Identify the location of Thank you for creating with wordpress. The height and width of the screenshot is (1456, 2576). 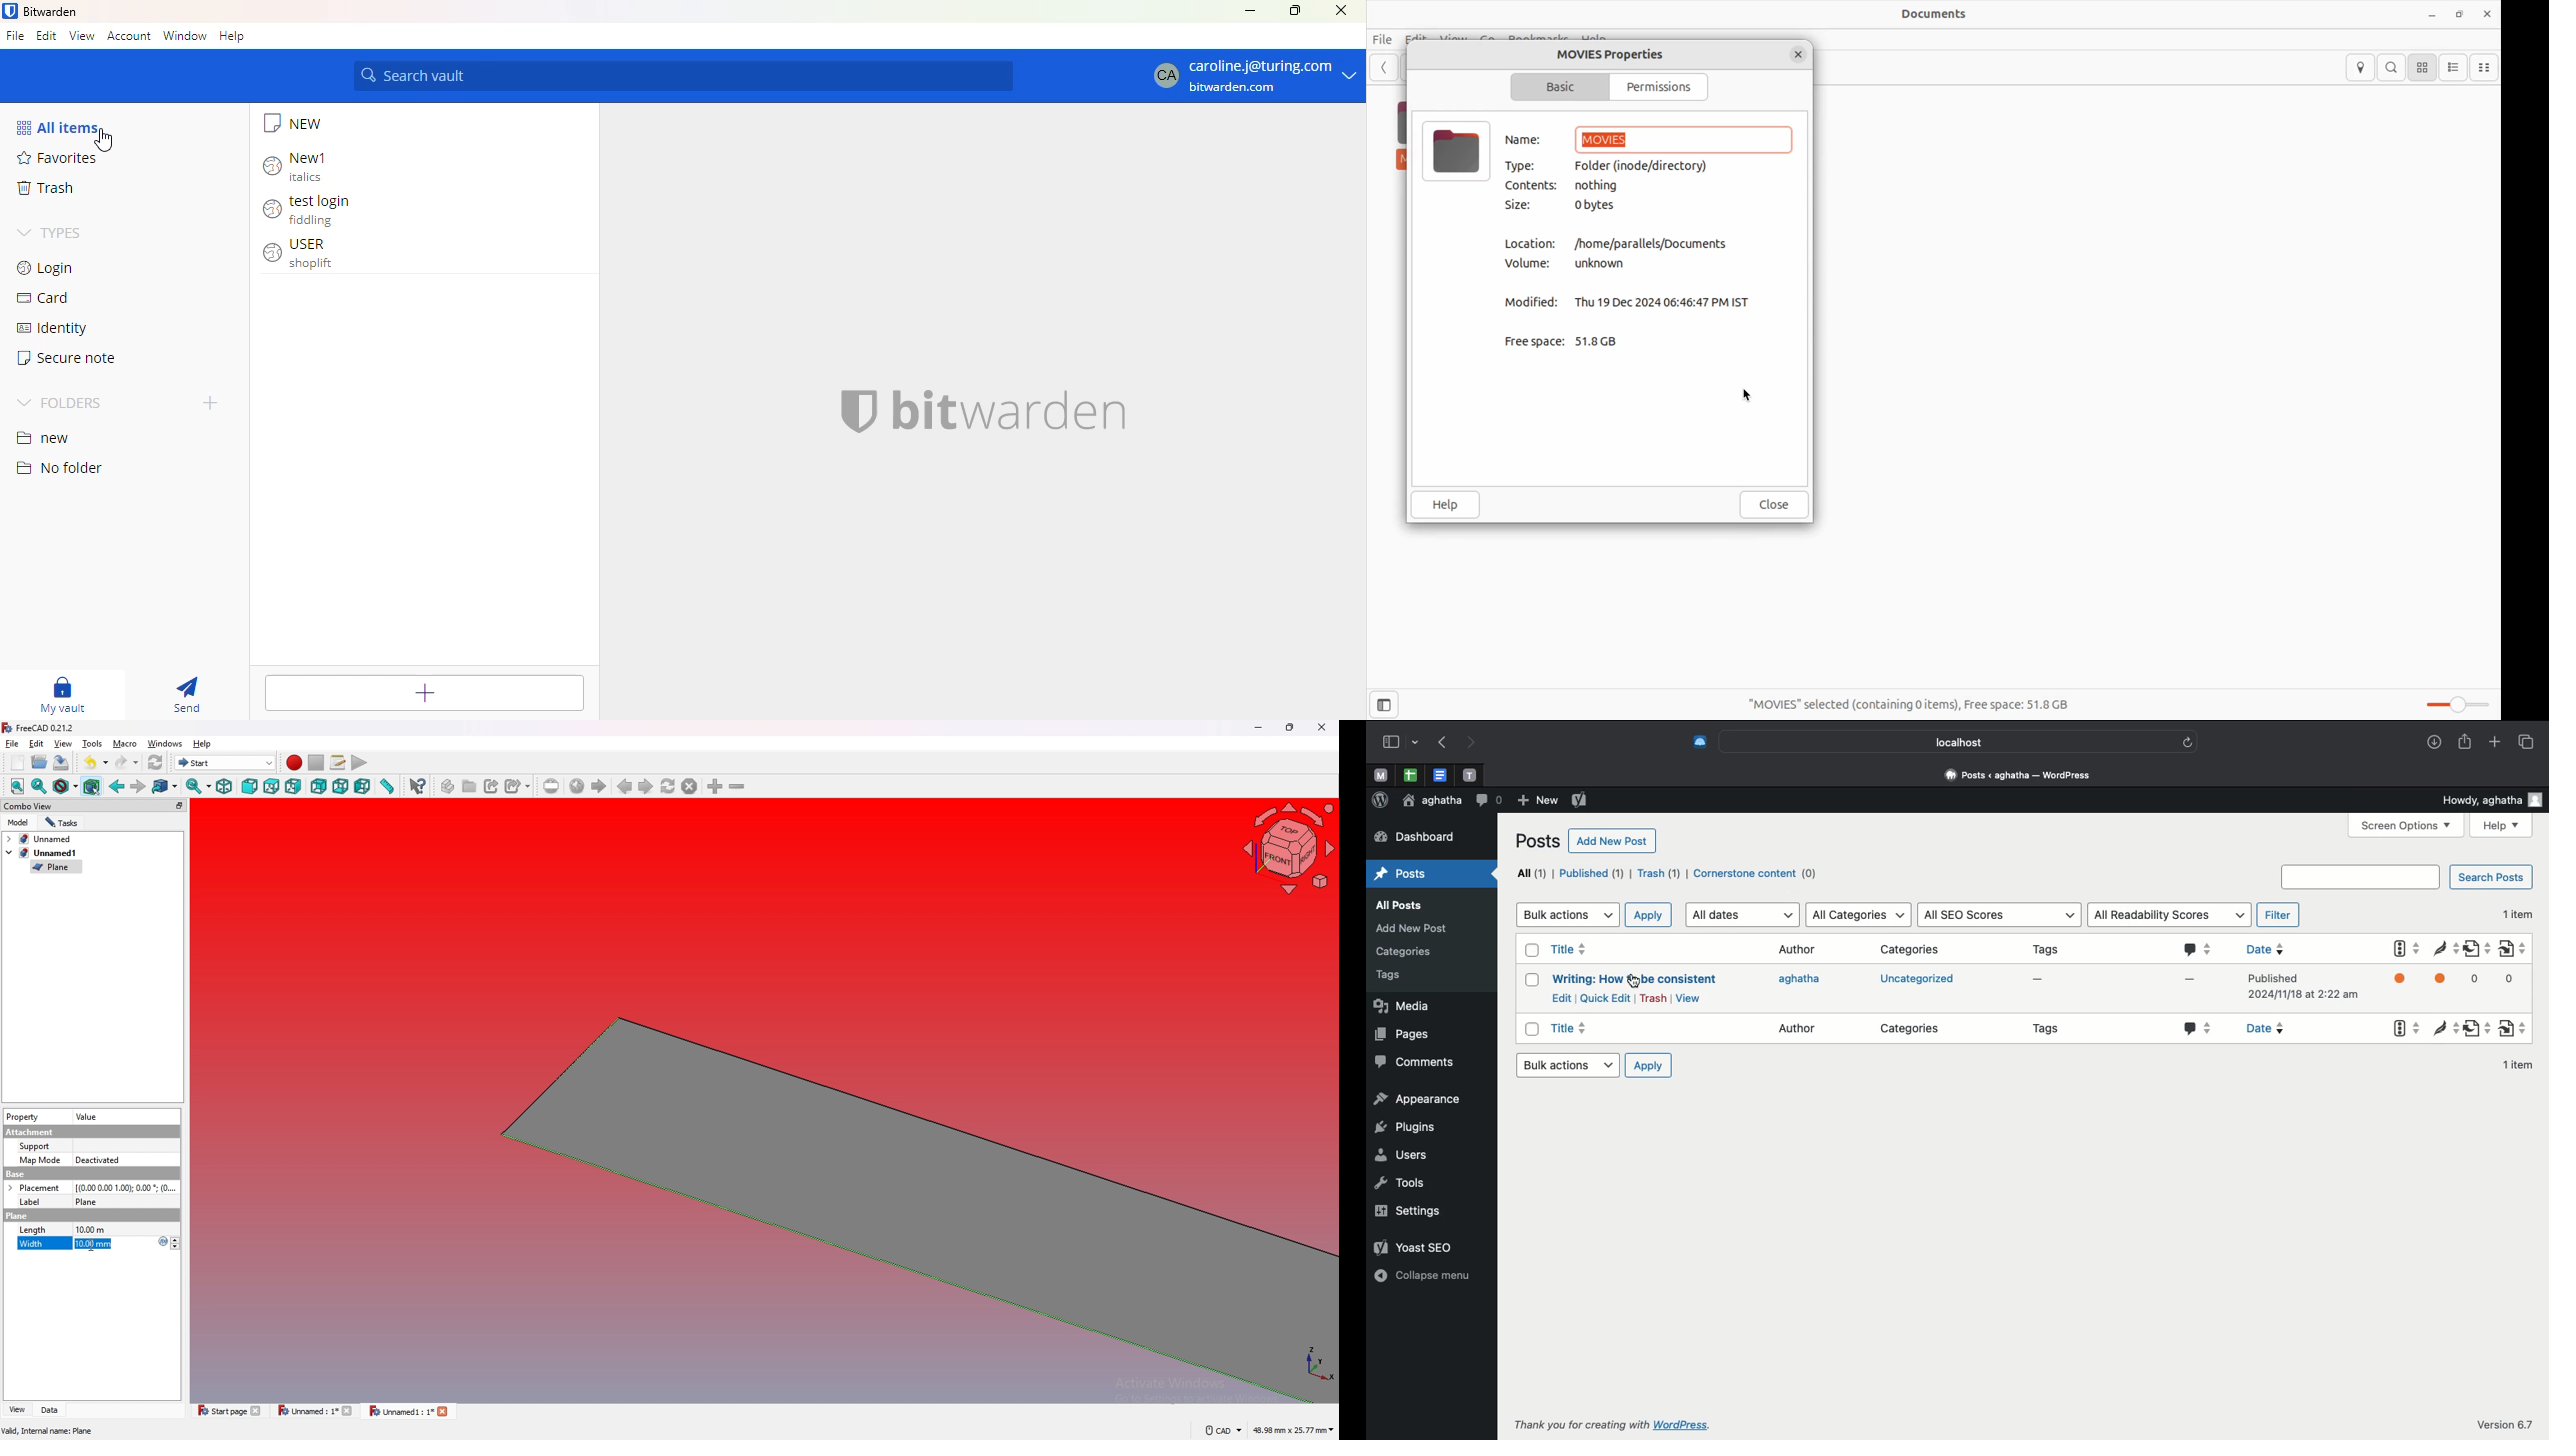
(1638, 1424).